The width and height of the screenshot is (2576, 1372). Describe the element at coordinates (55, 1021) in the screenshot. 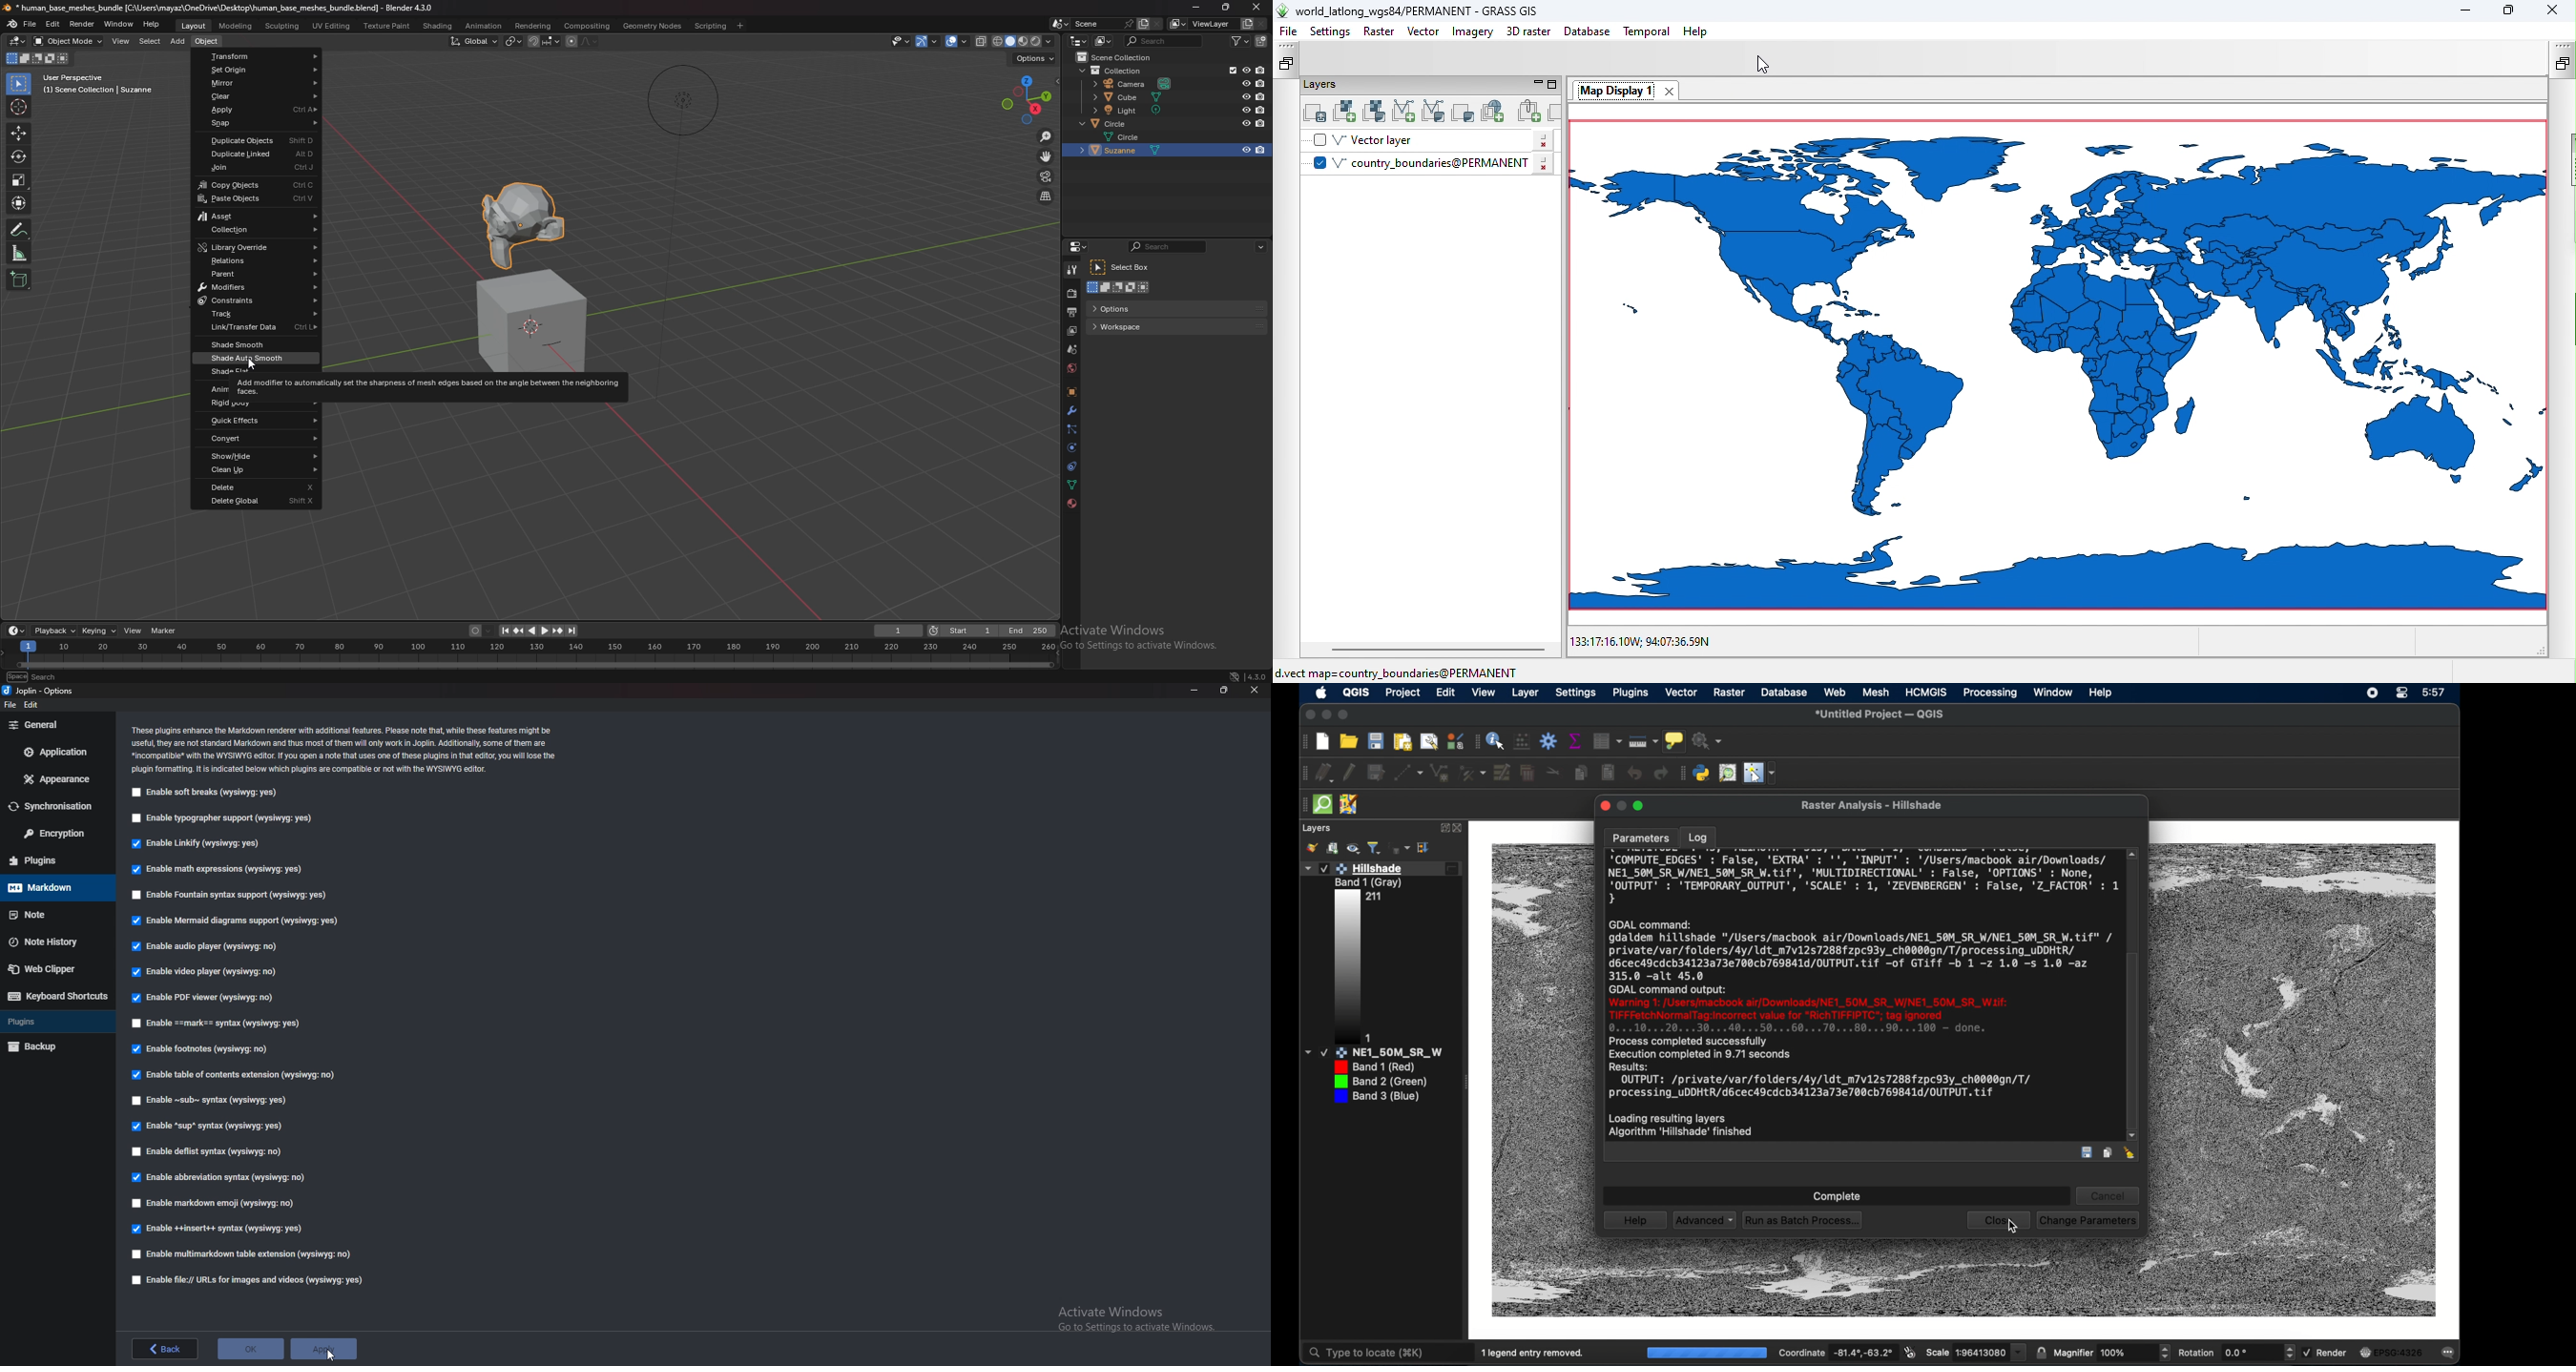

I see `Plugins` at that location.